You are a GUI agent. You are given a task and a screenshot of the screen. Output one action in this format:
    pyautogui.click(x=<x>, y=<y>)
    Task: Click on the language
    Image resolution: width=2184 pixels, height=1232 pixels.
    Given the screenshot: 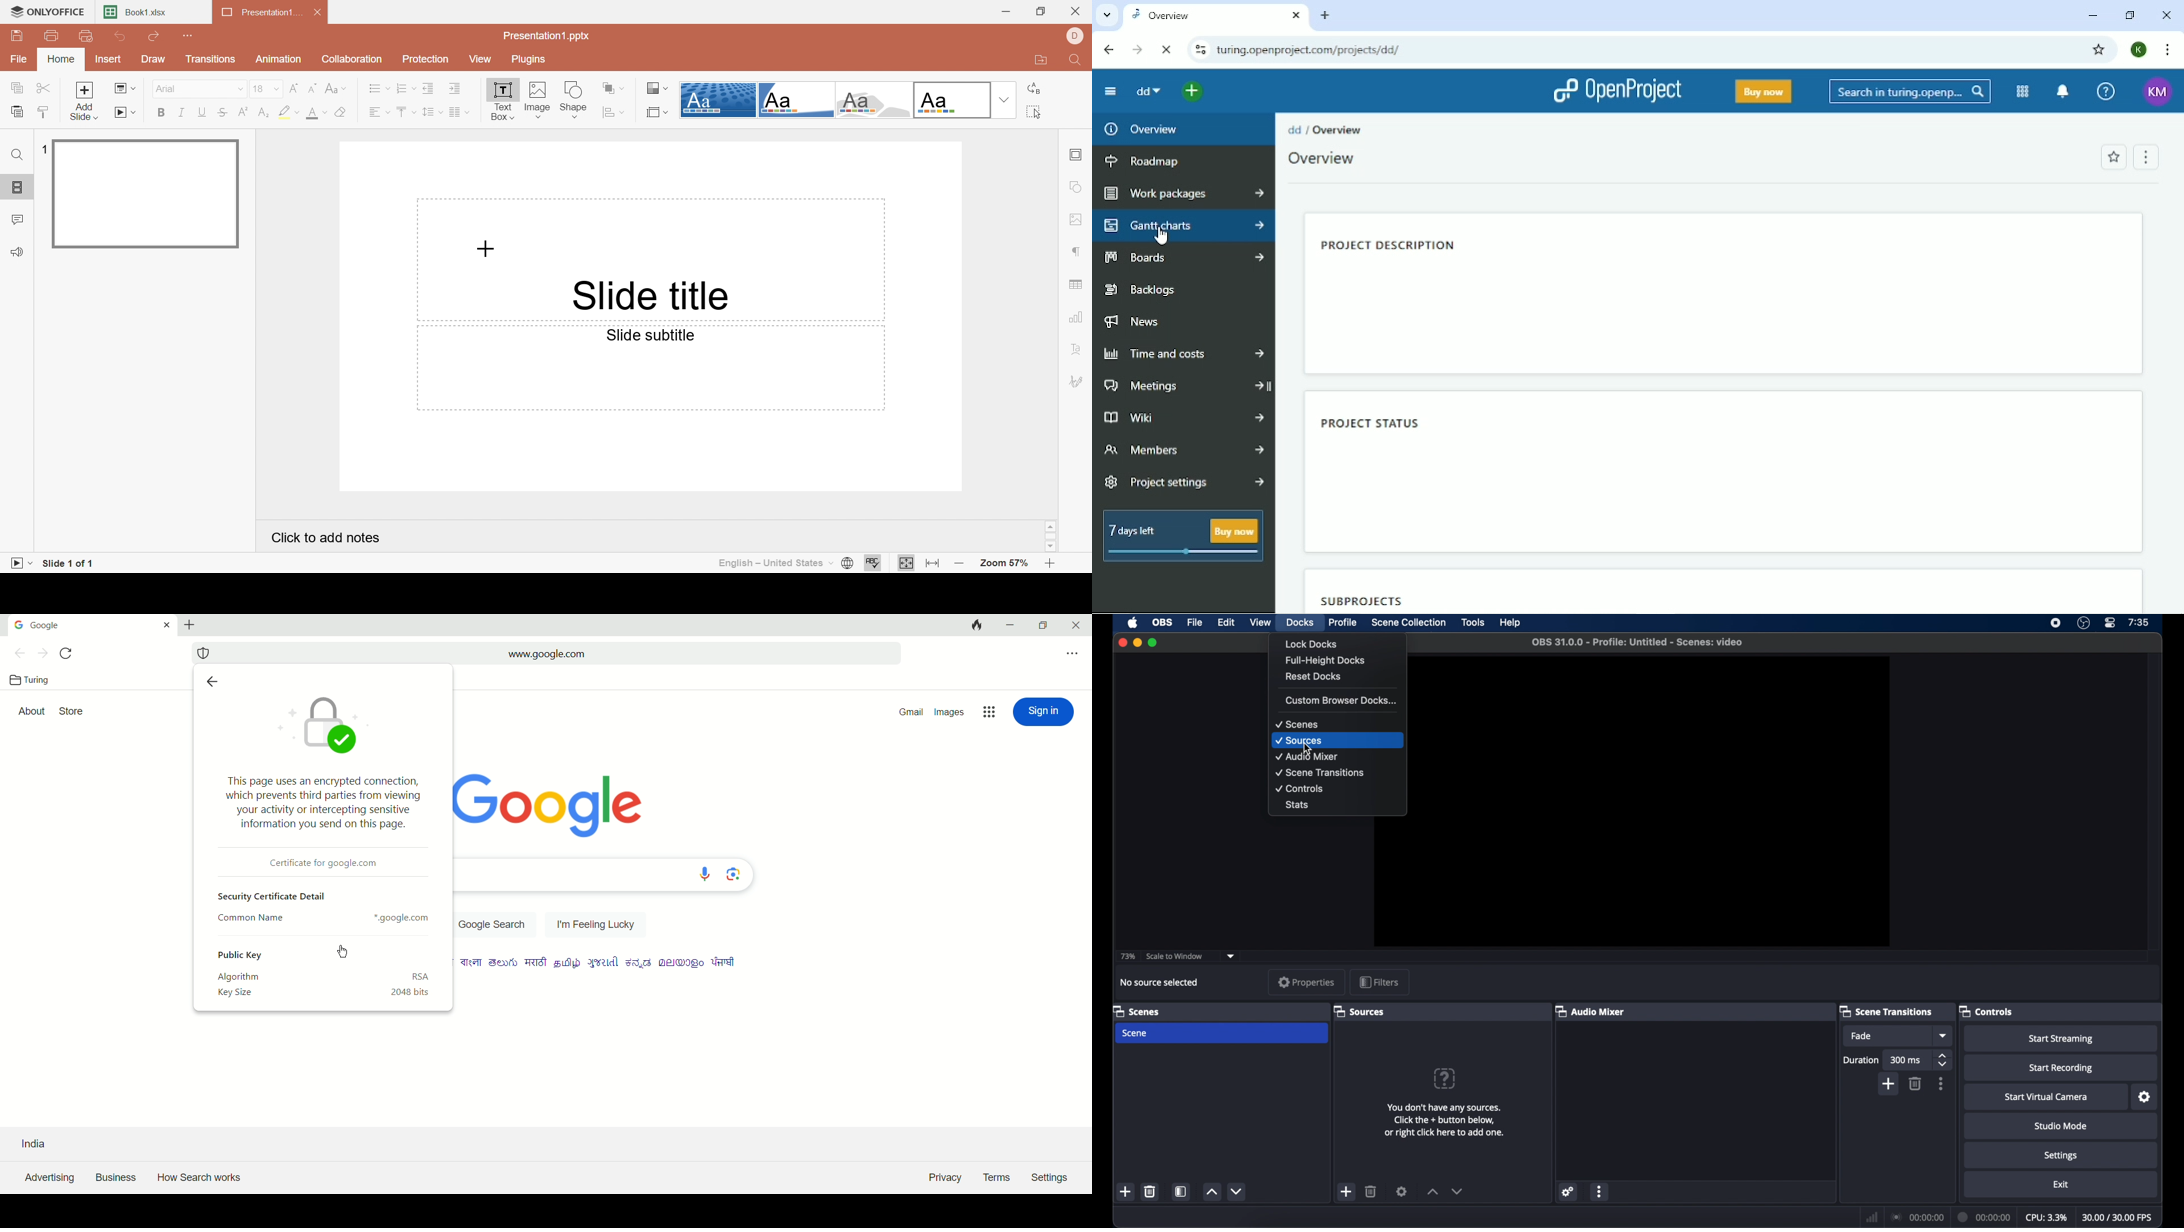 What is the action you would take?
    pyautogui.click(x=504, y=963)
    